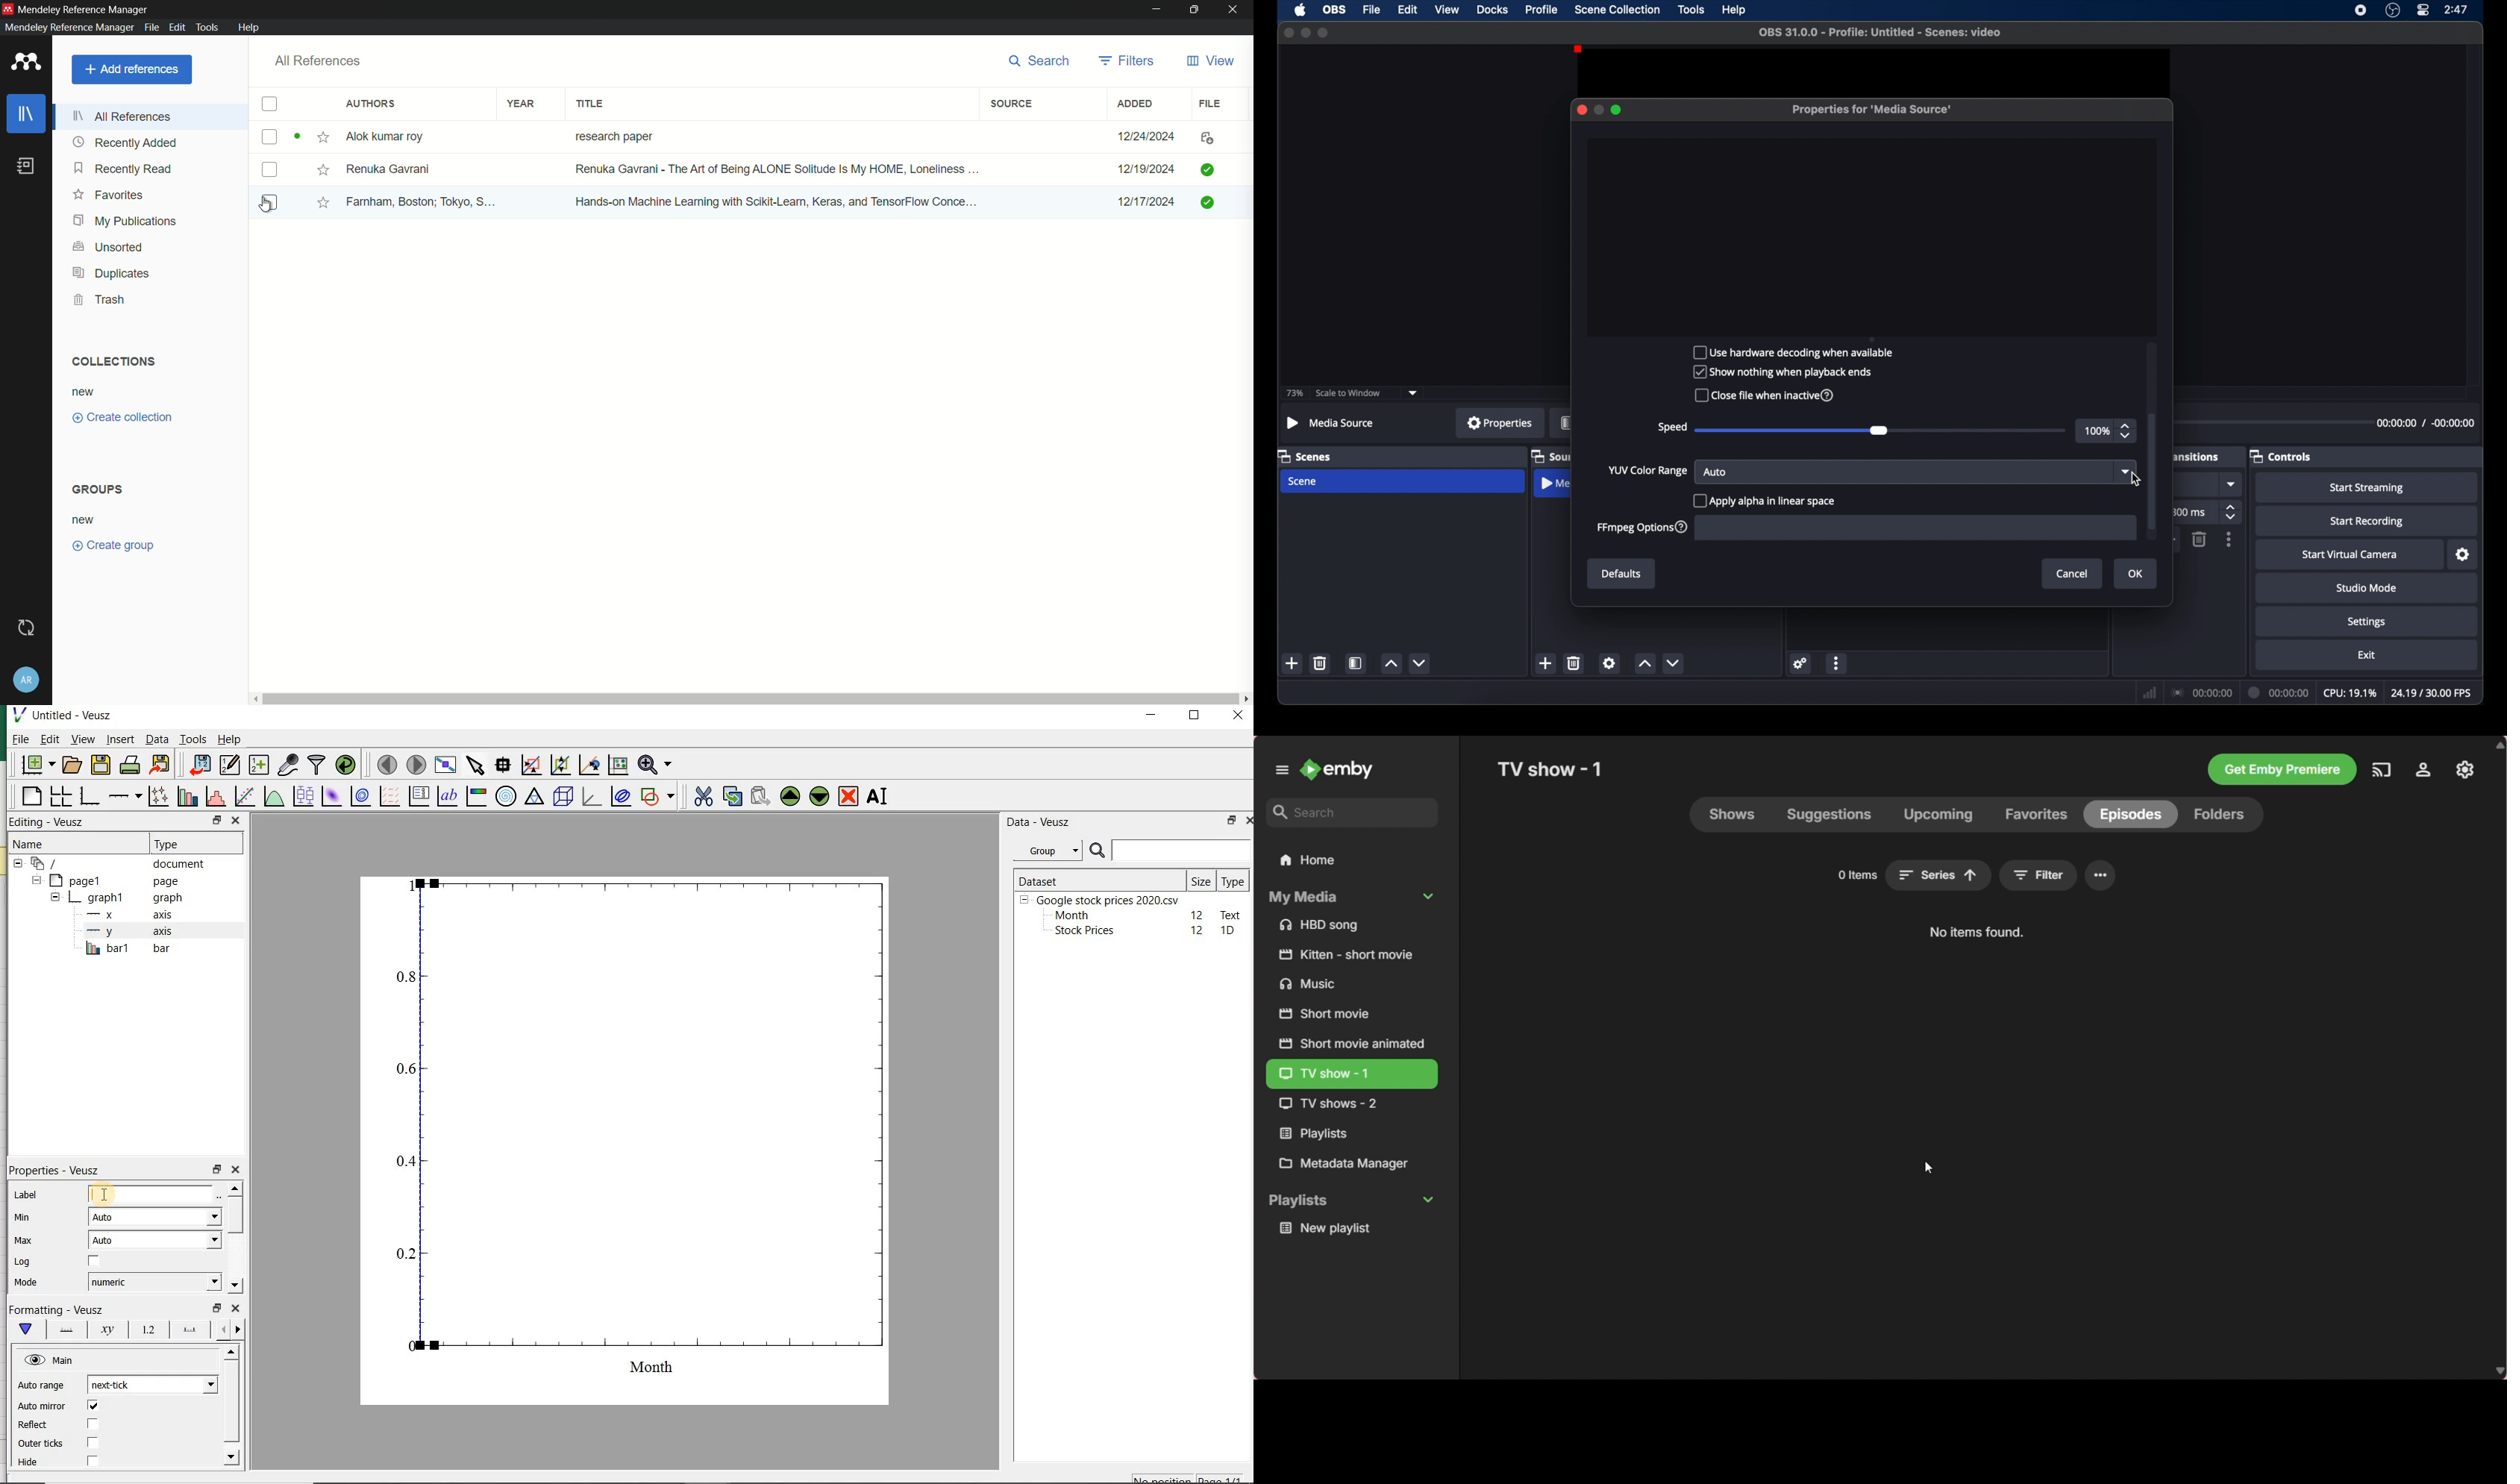  Describe the element at coordinates (178, 27) in the screenshot. I see `edit menu` at that location.